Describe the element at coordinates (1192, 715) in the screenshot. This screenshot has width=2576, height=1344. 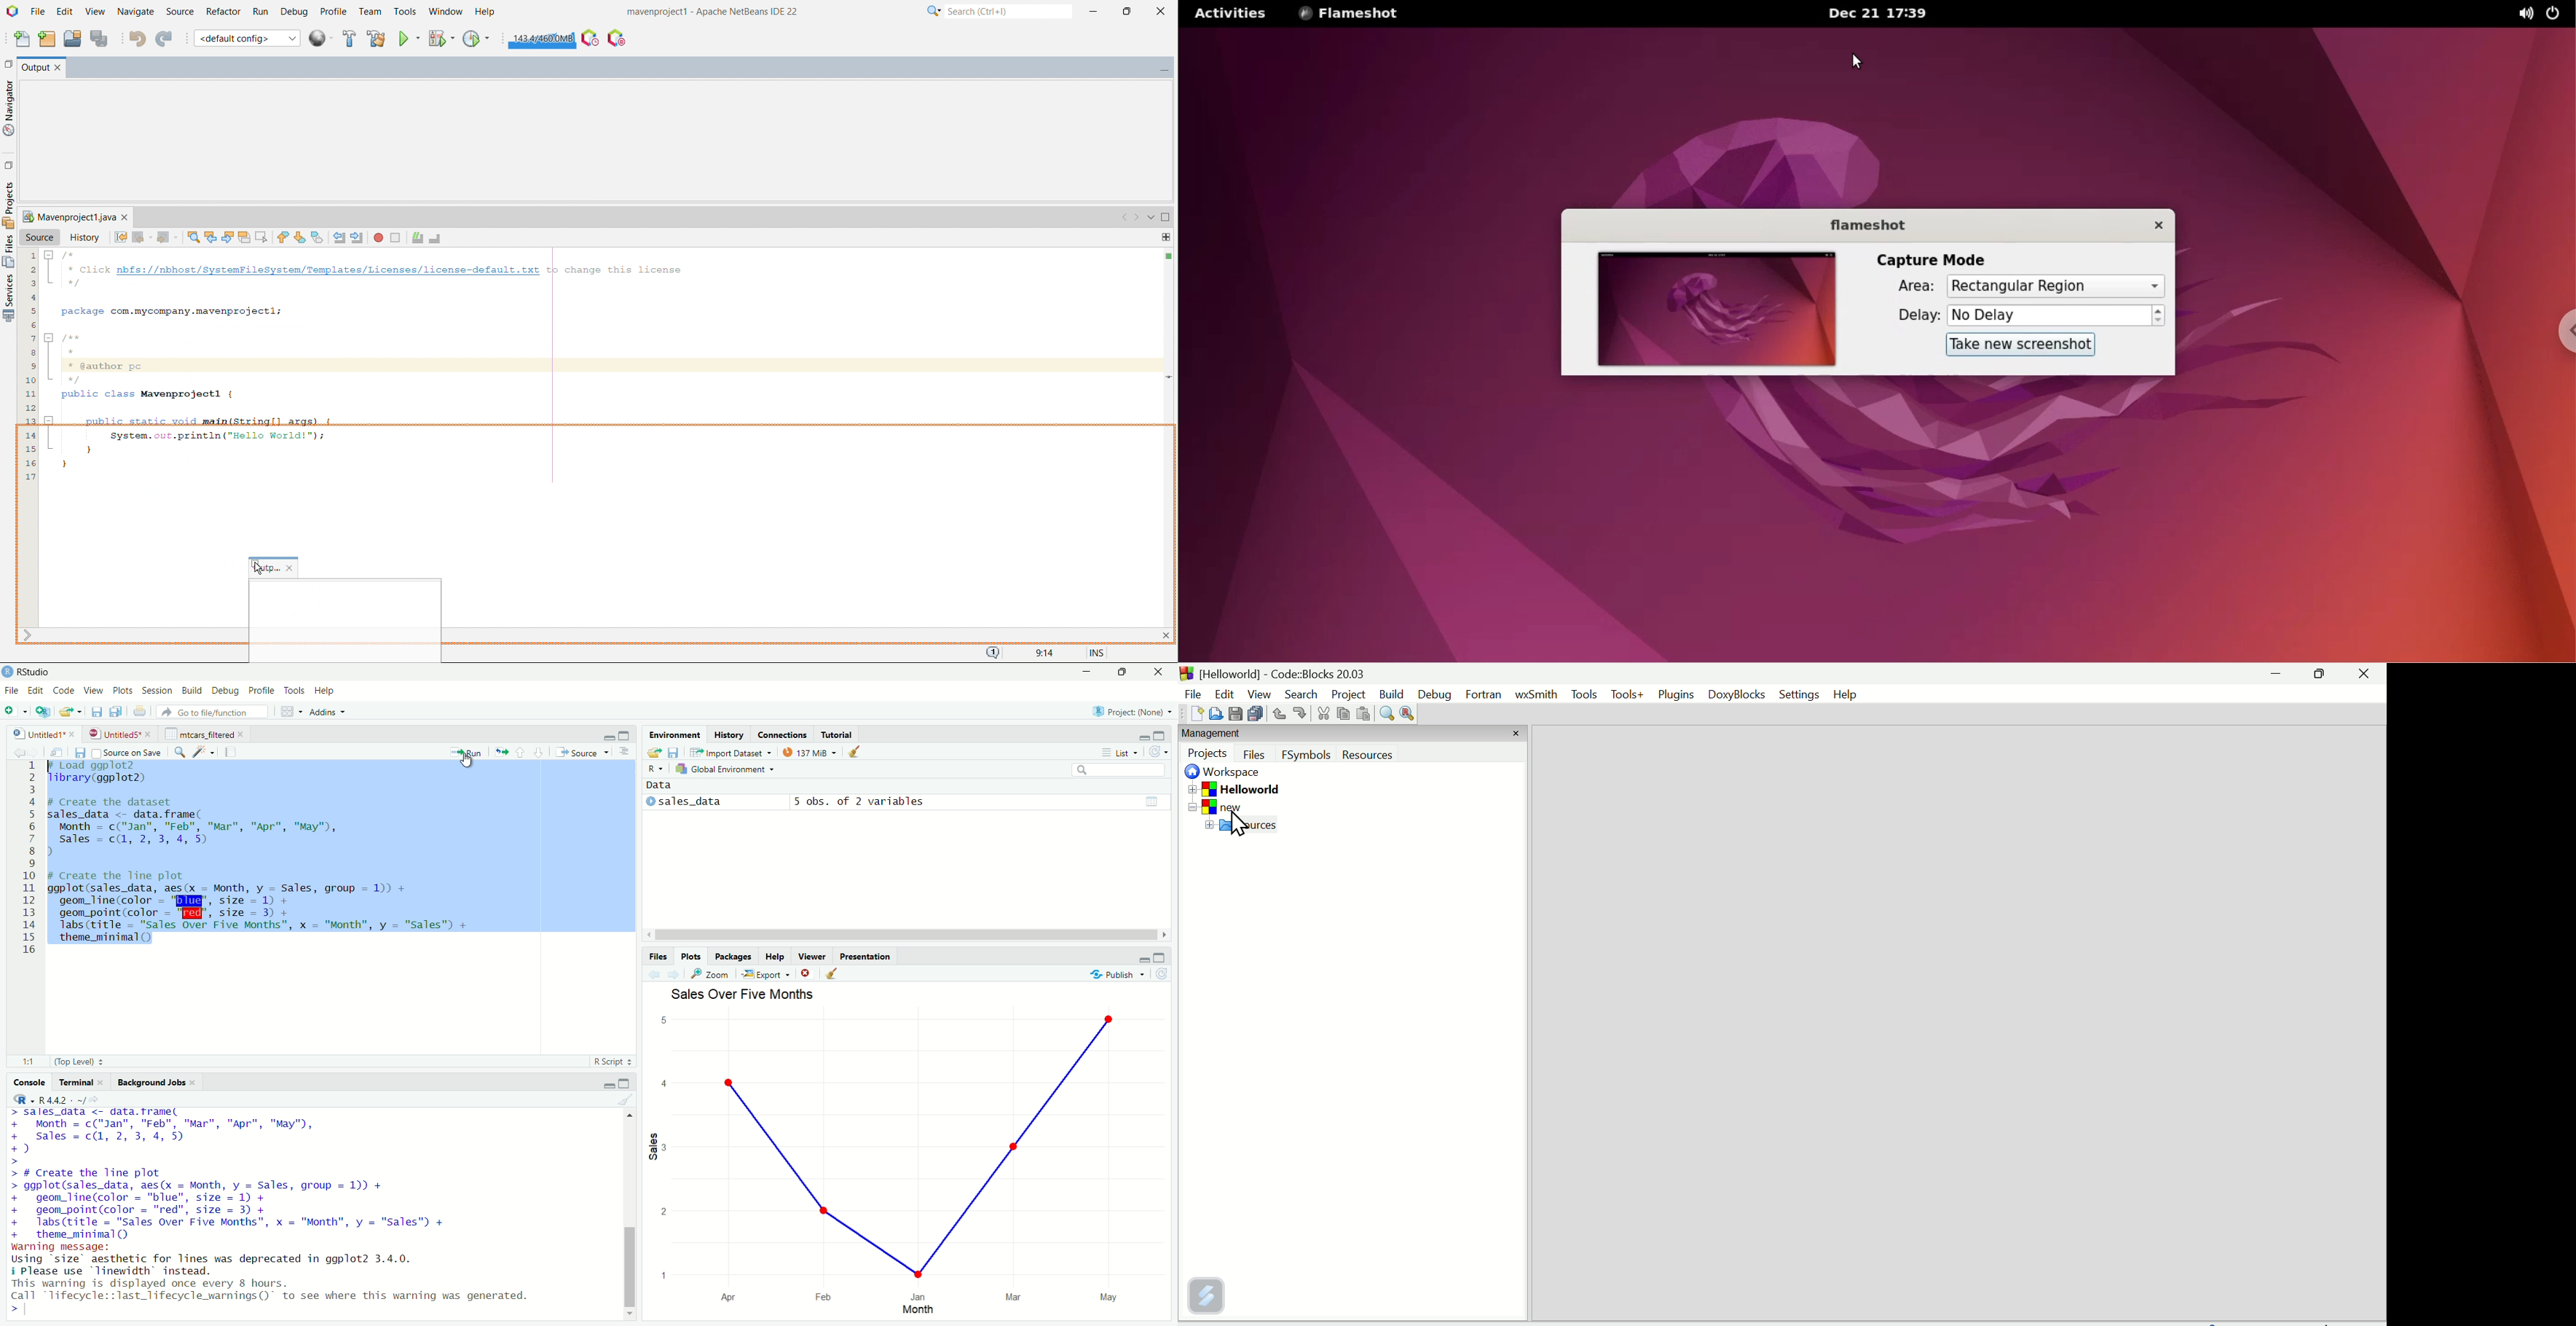
I see `New` at that location.